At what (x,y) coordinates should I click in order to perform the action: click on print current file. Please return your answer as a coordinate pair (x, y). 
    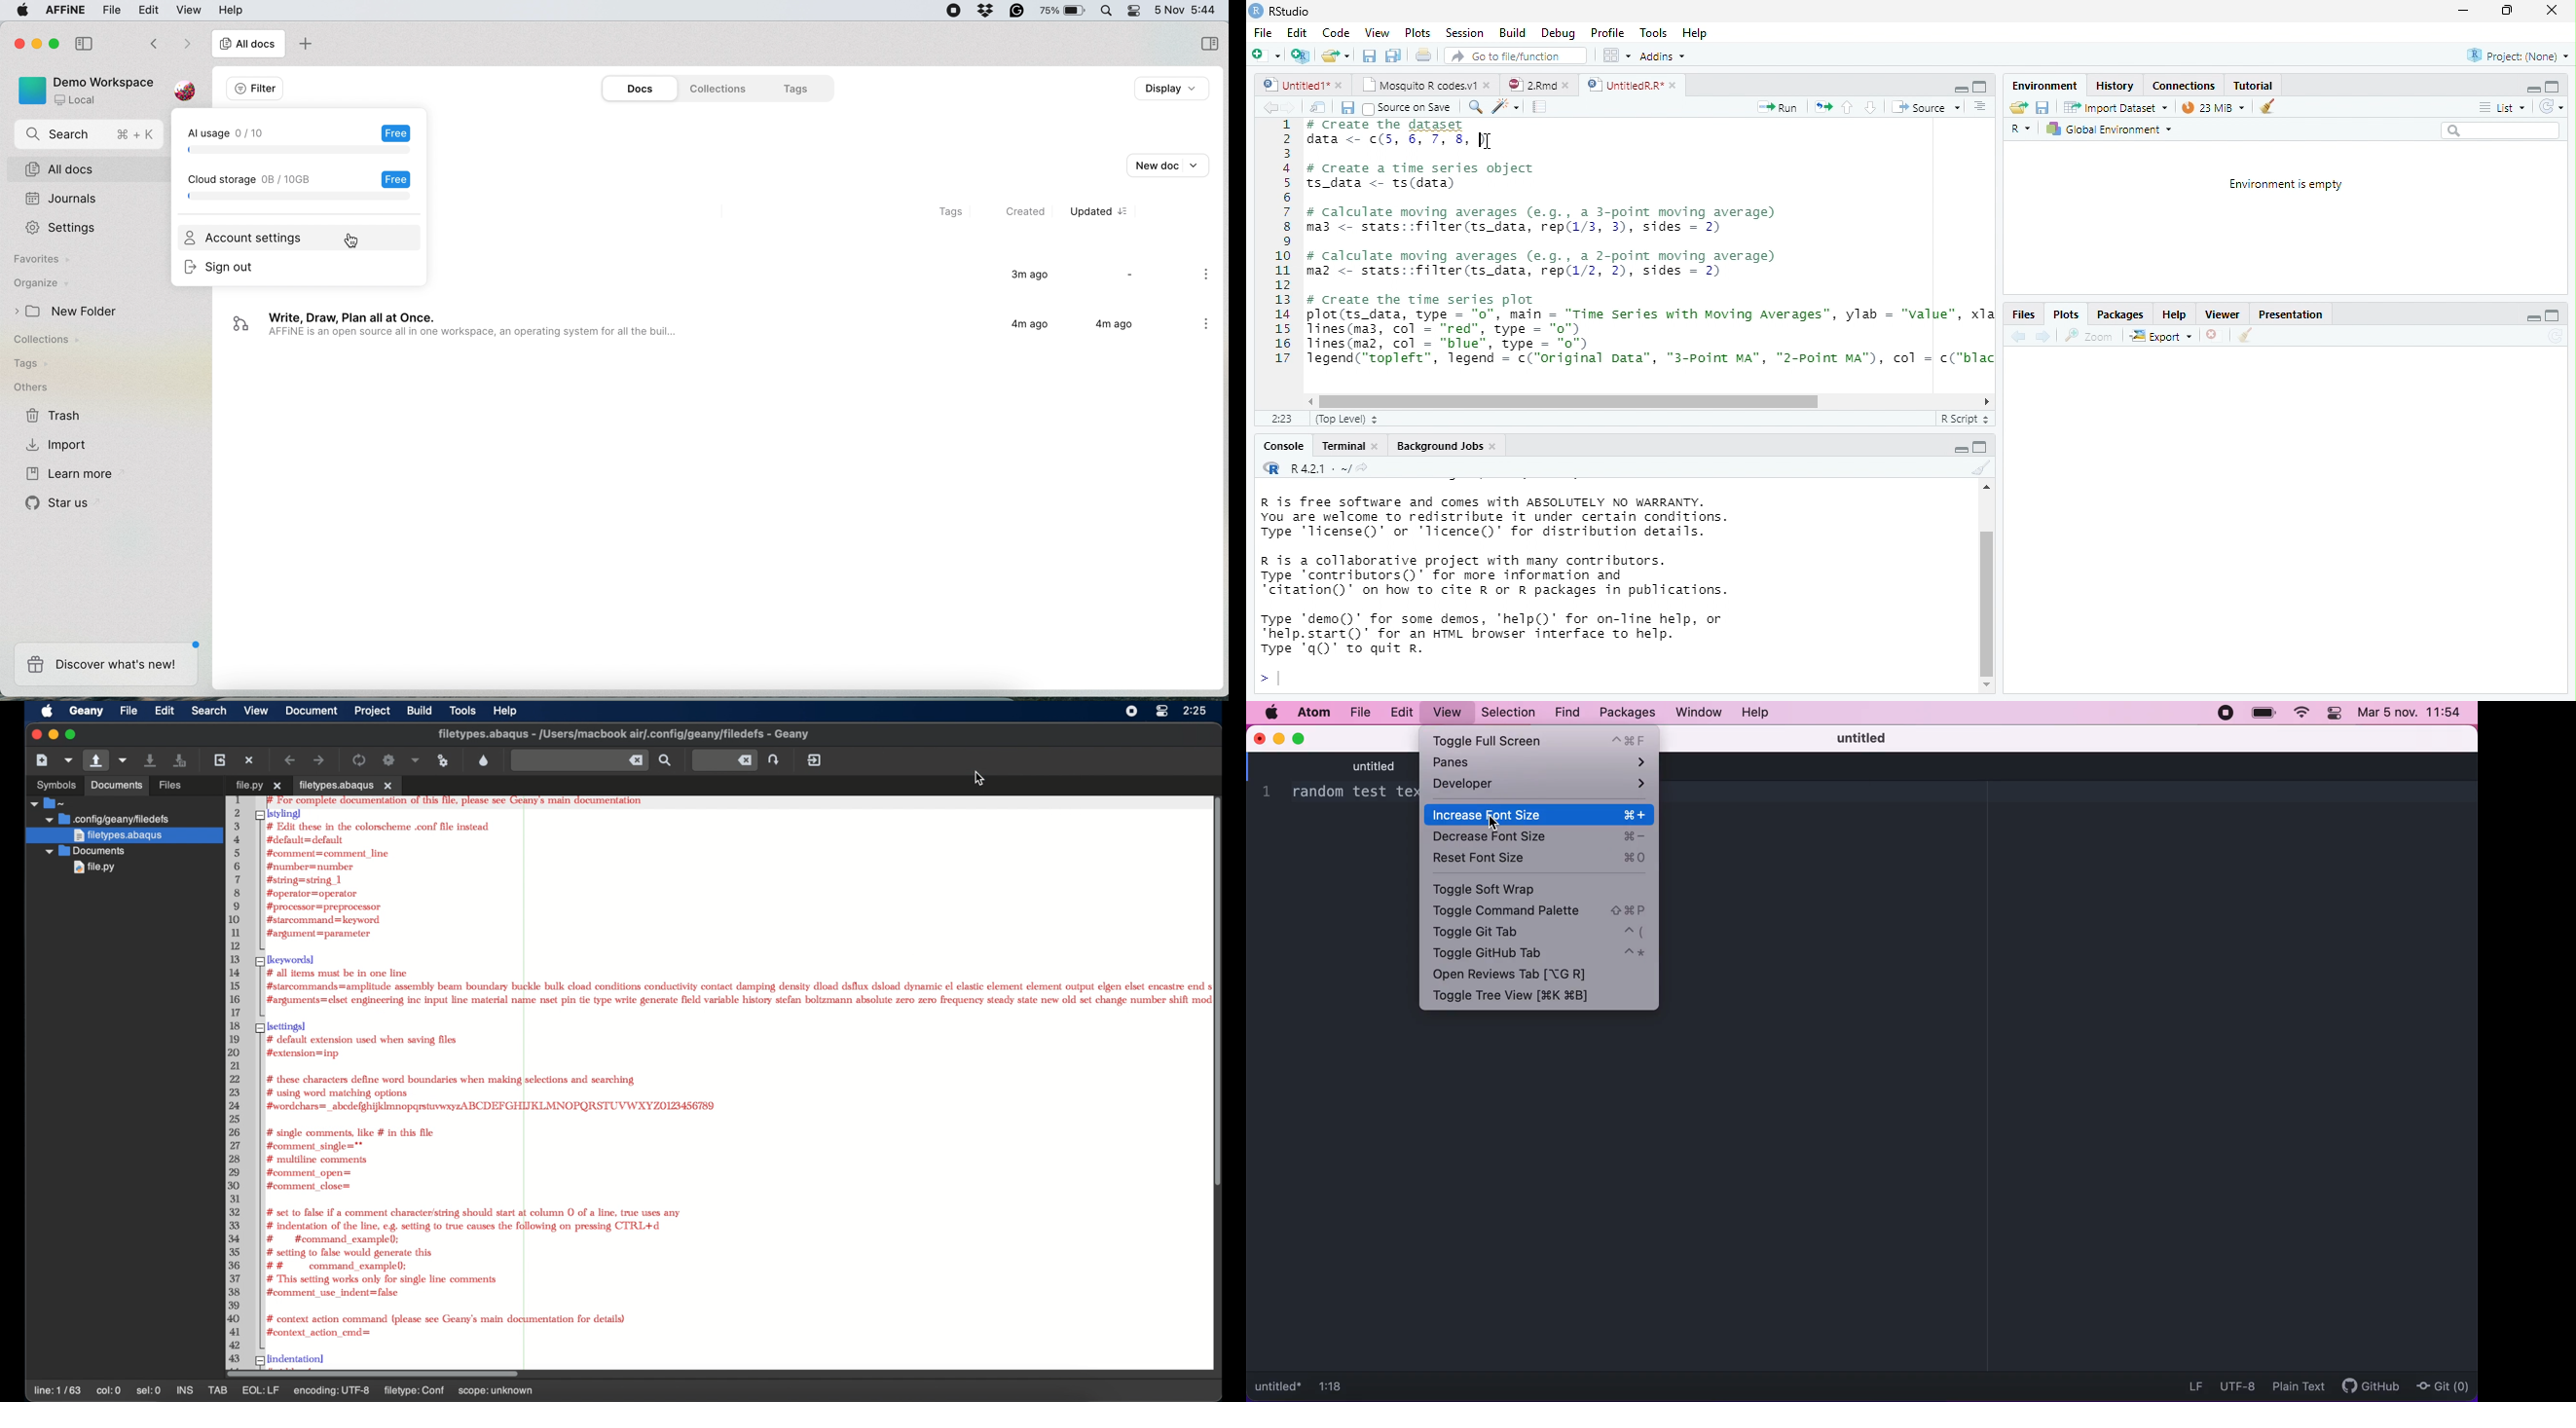
    Looking at the image, I should click on (1424, 55).